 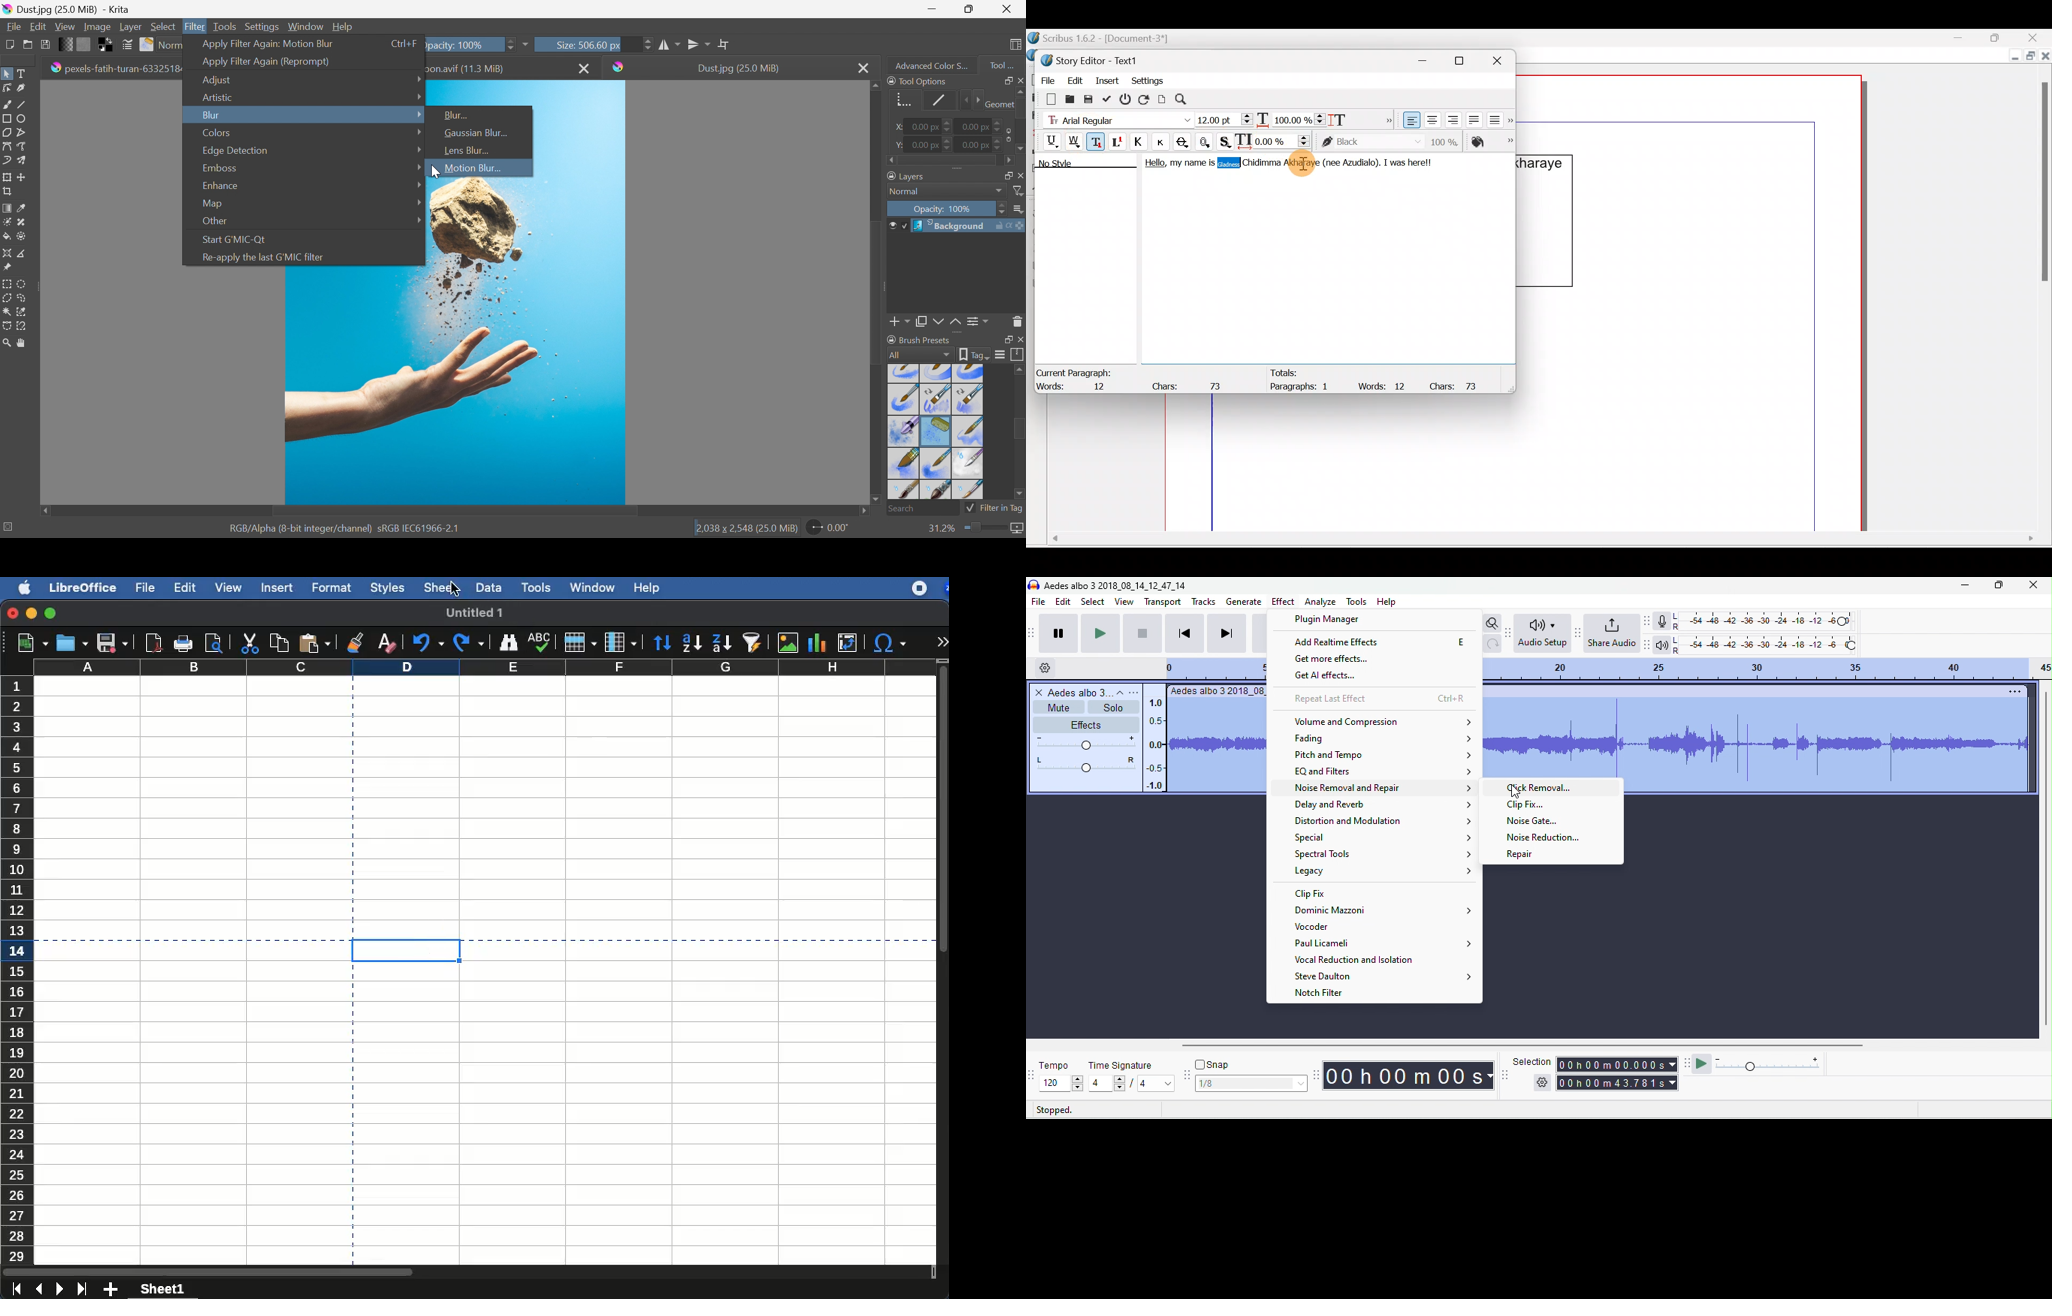 What do you see at coordinates (455, 386) in the screenshot?
I see `Image` at bounding box center [455, 386].